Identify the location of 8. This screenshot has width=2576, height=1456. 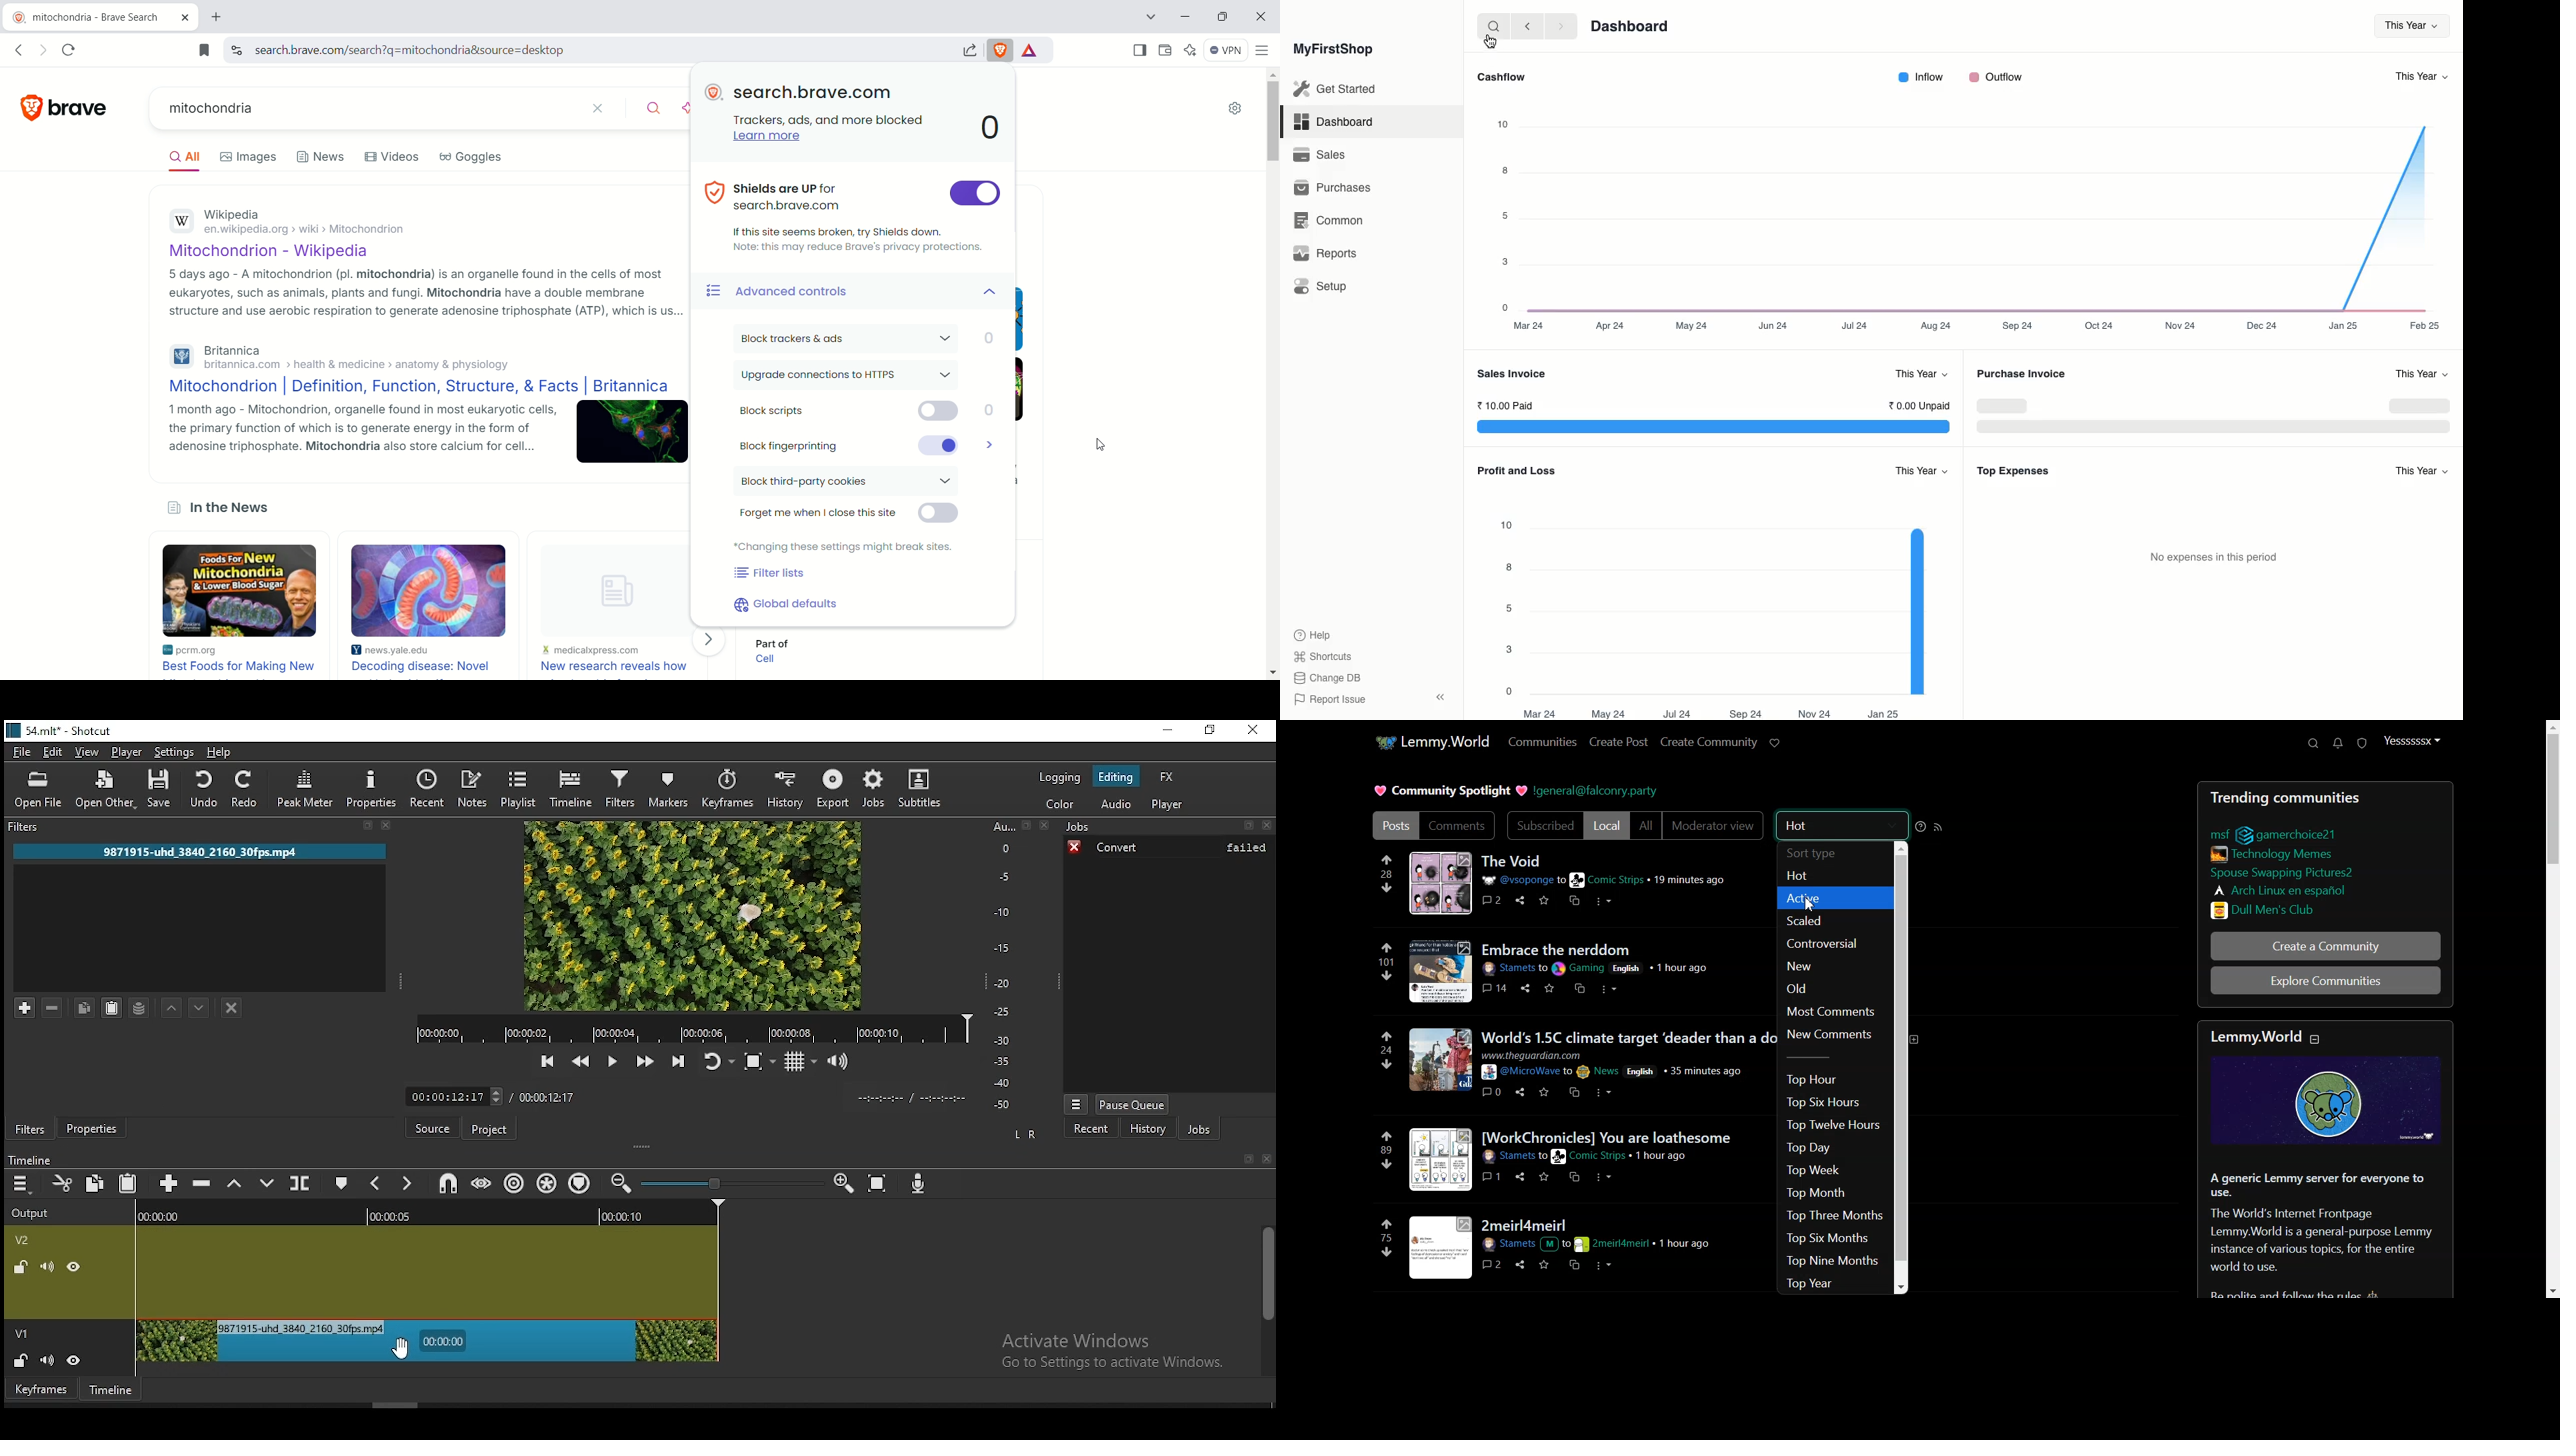
(1505, 567).